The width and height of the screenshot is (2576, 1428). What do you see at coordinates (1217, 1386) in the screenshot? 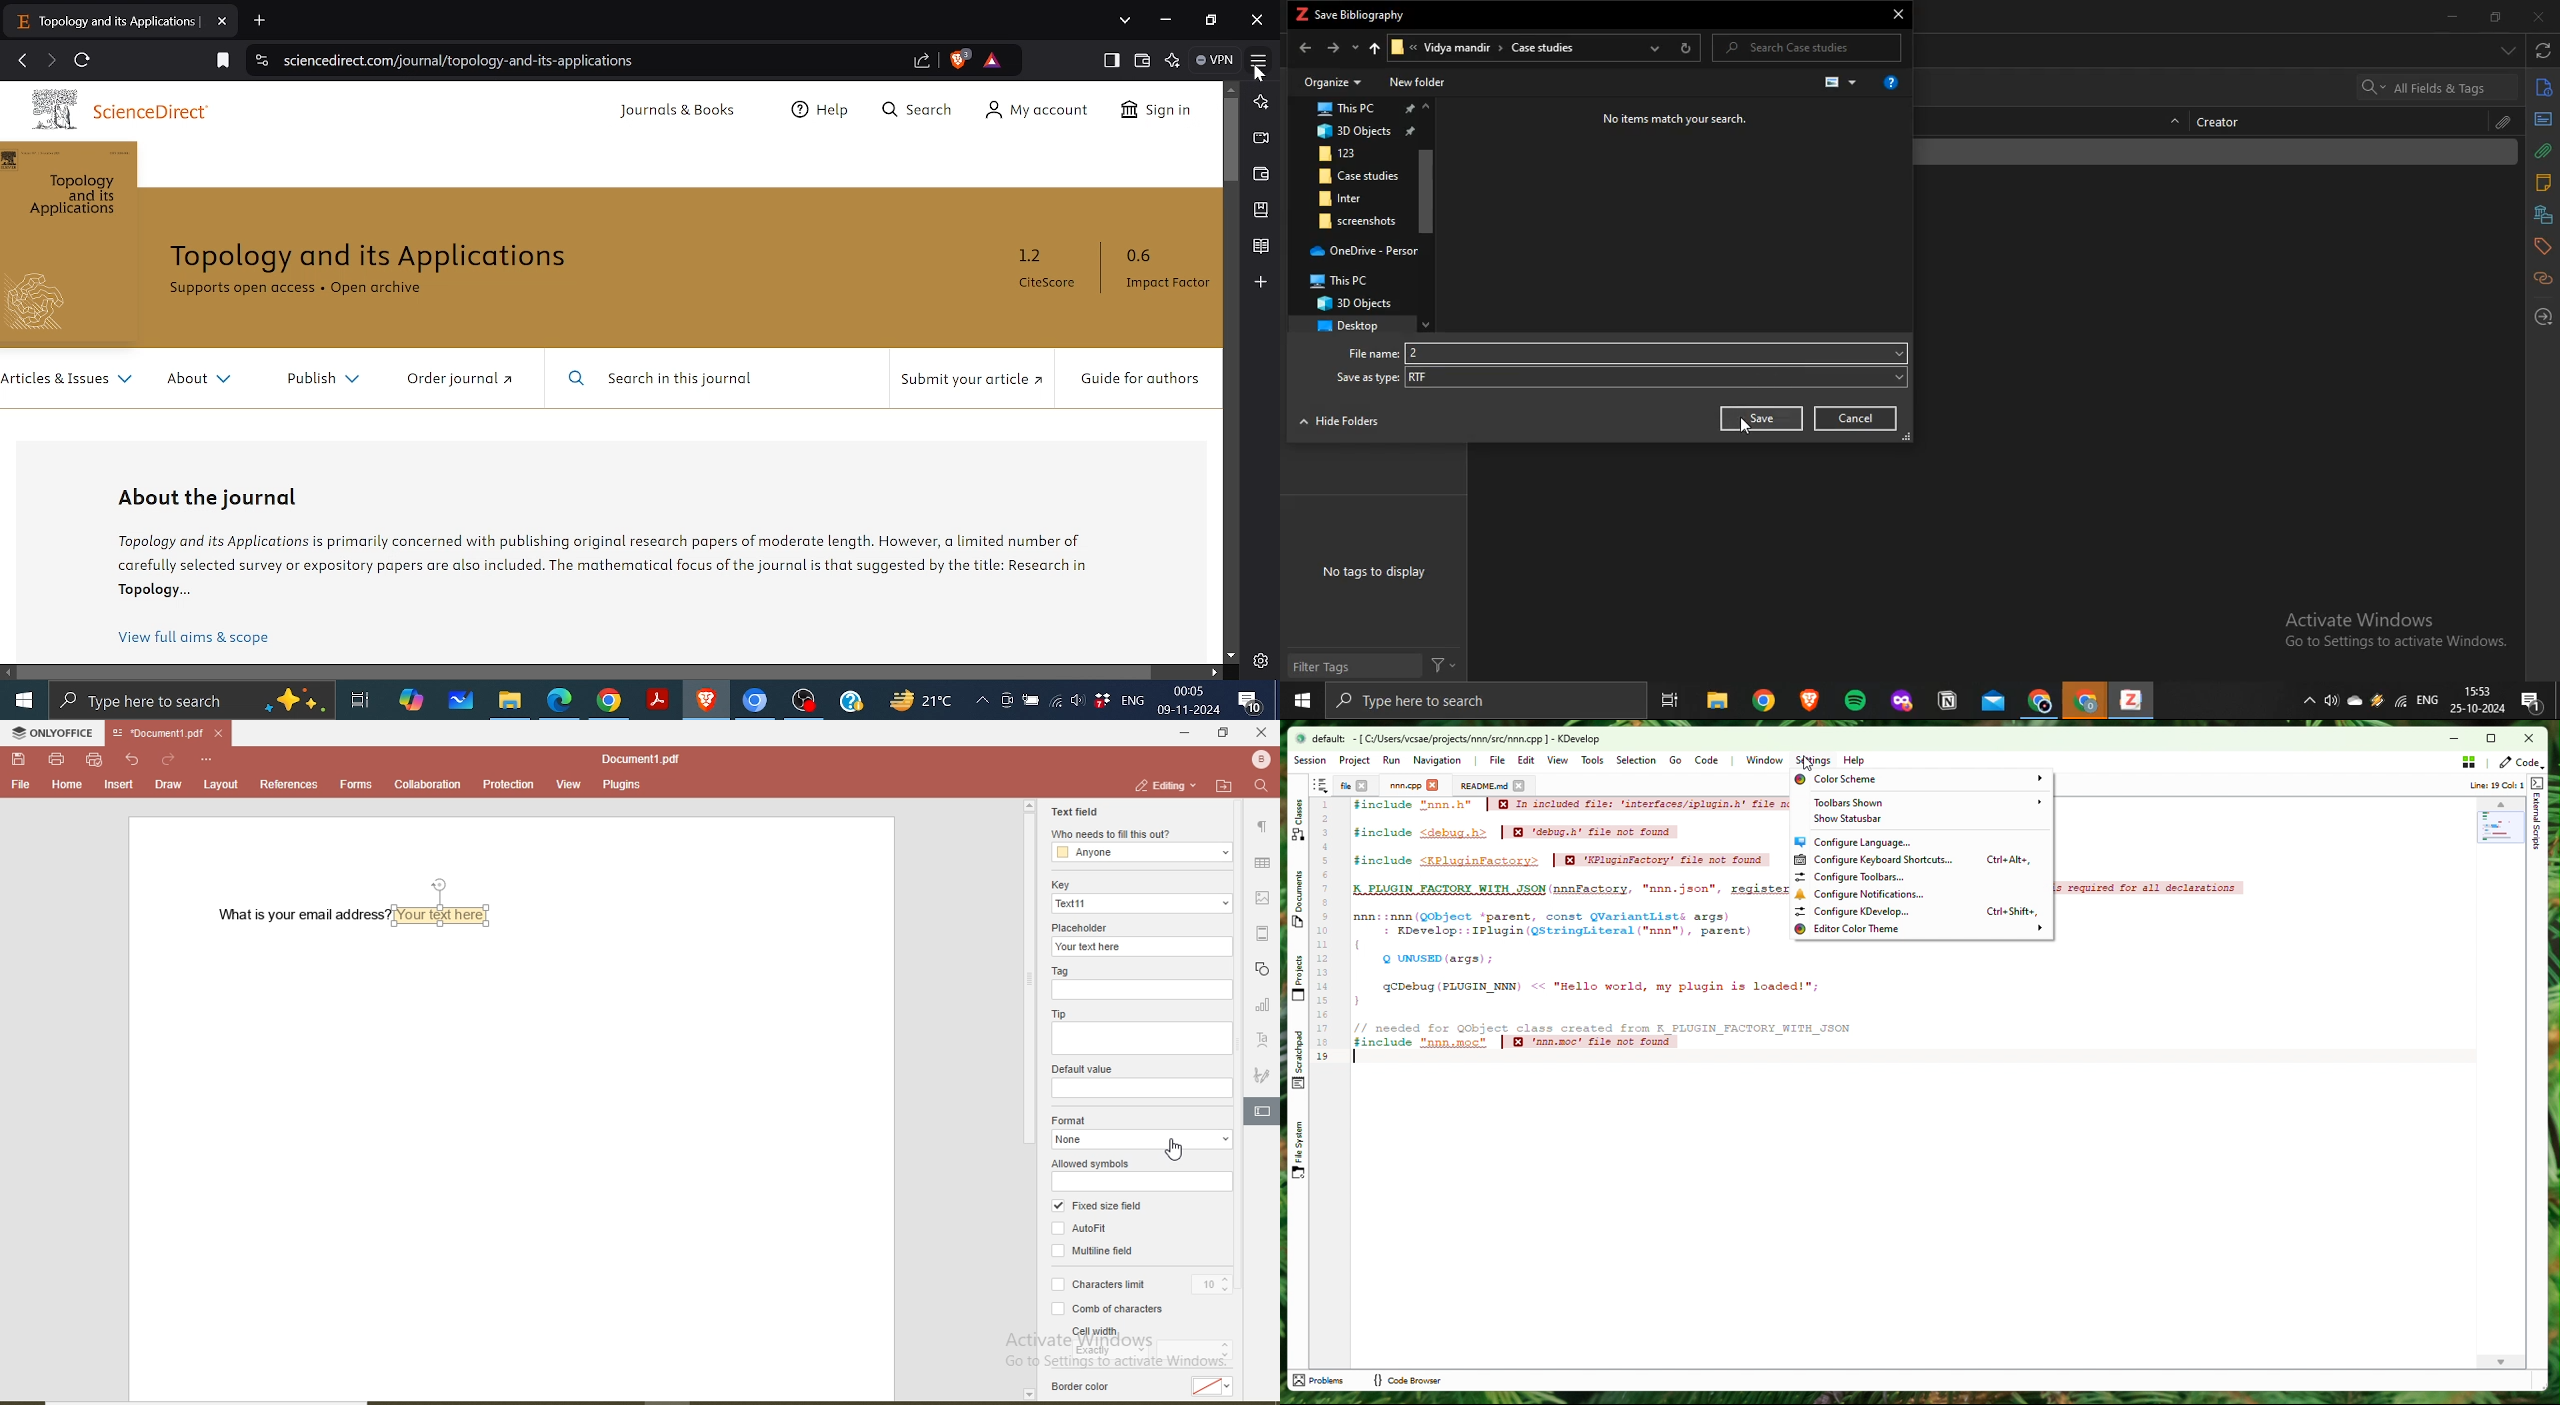
I see `color selector` at bounding box center [1217, 1386].